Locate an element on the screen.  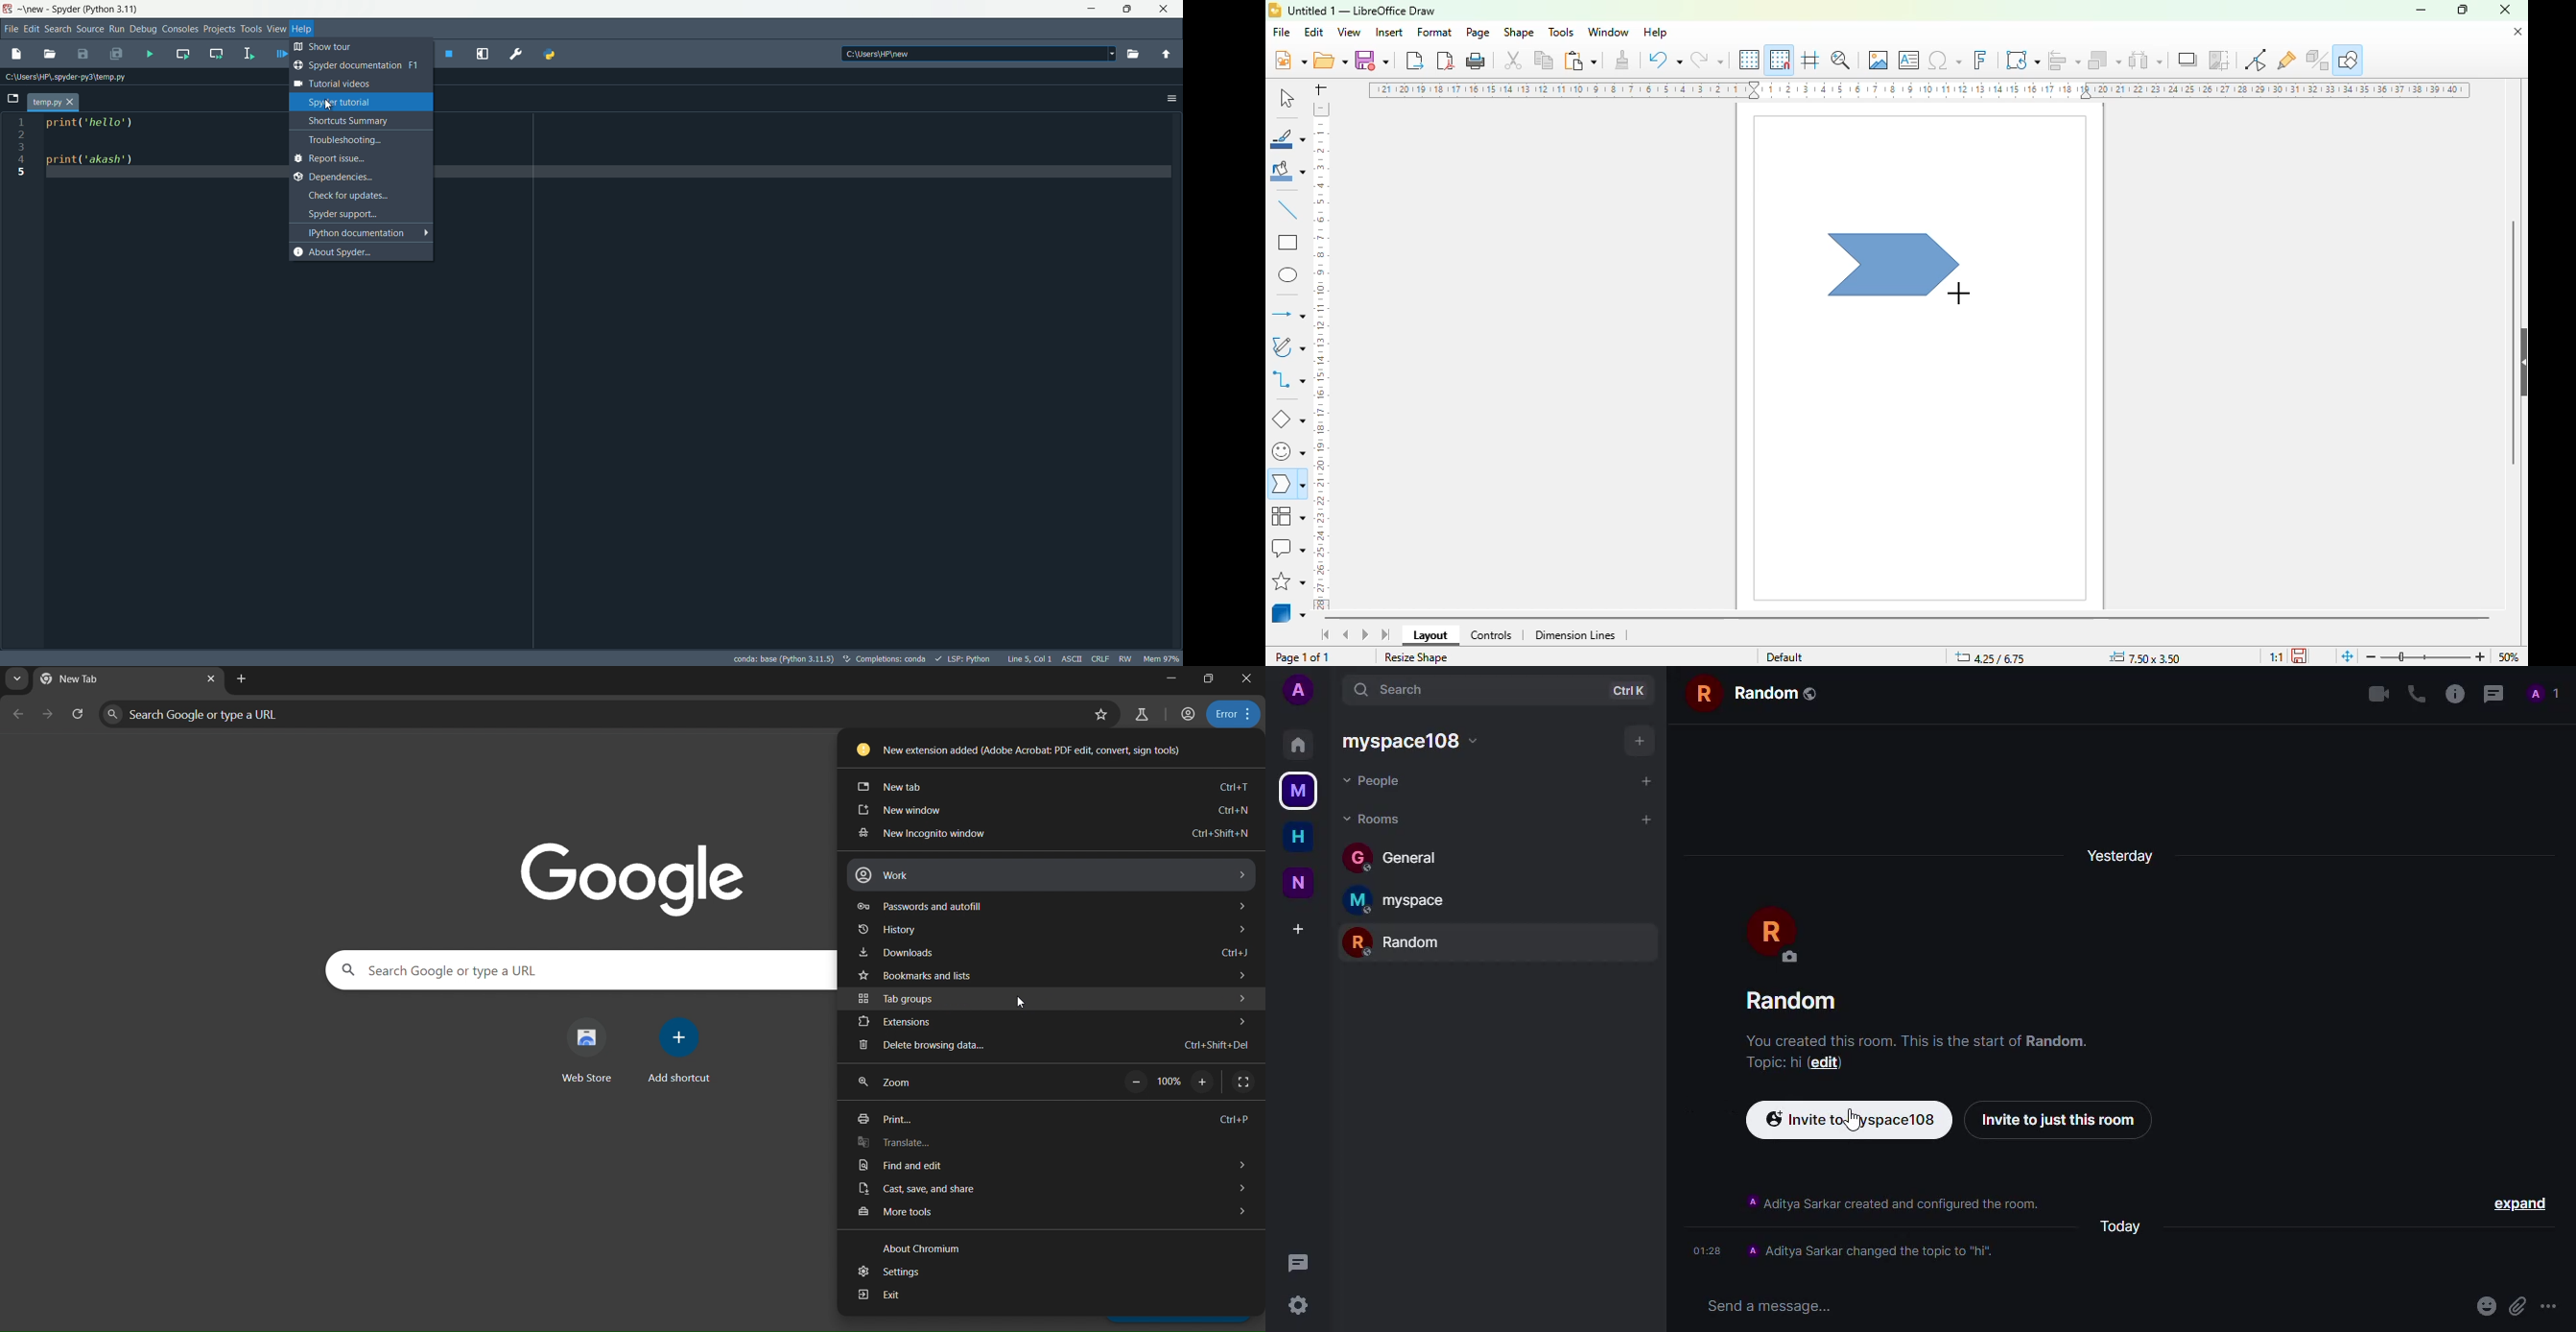
search labs is located at coordinates (1142, 715).